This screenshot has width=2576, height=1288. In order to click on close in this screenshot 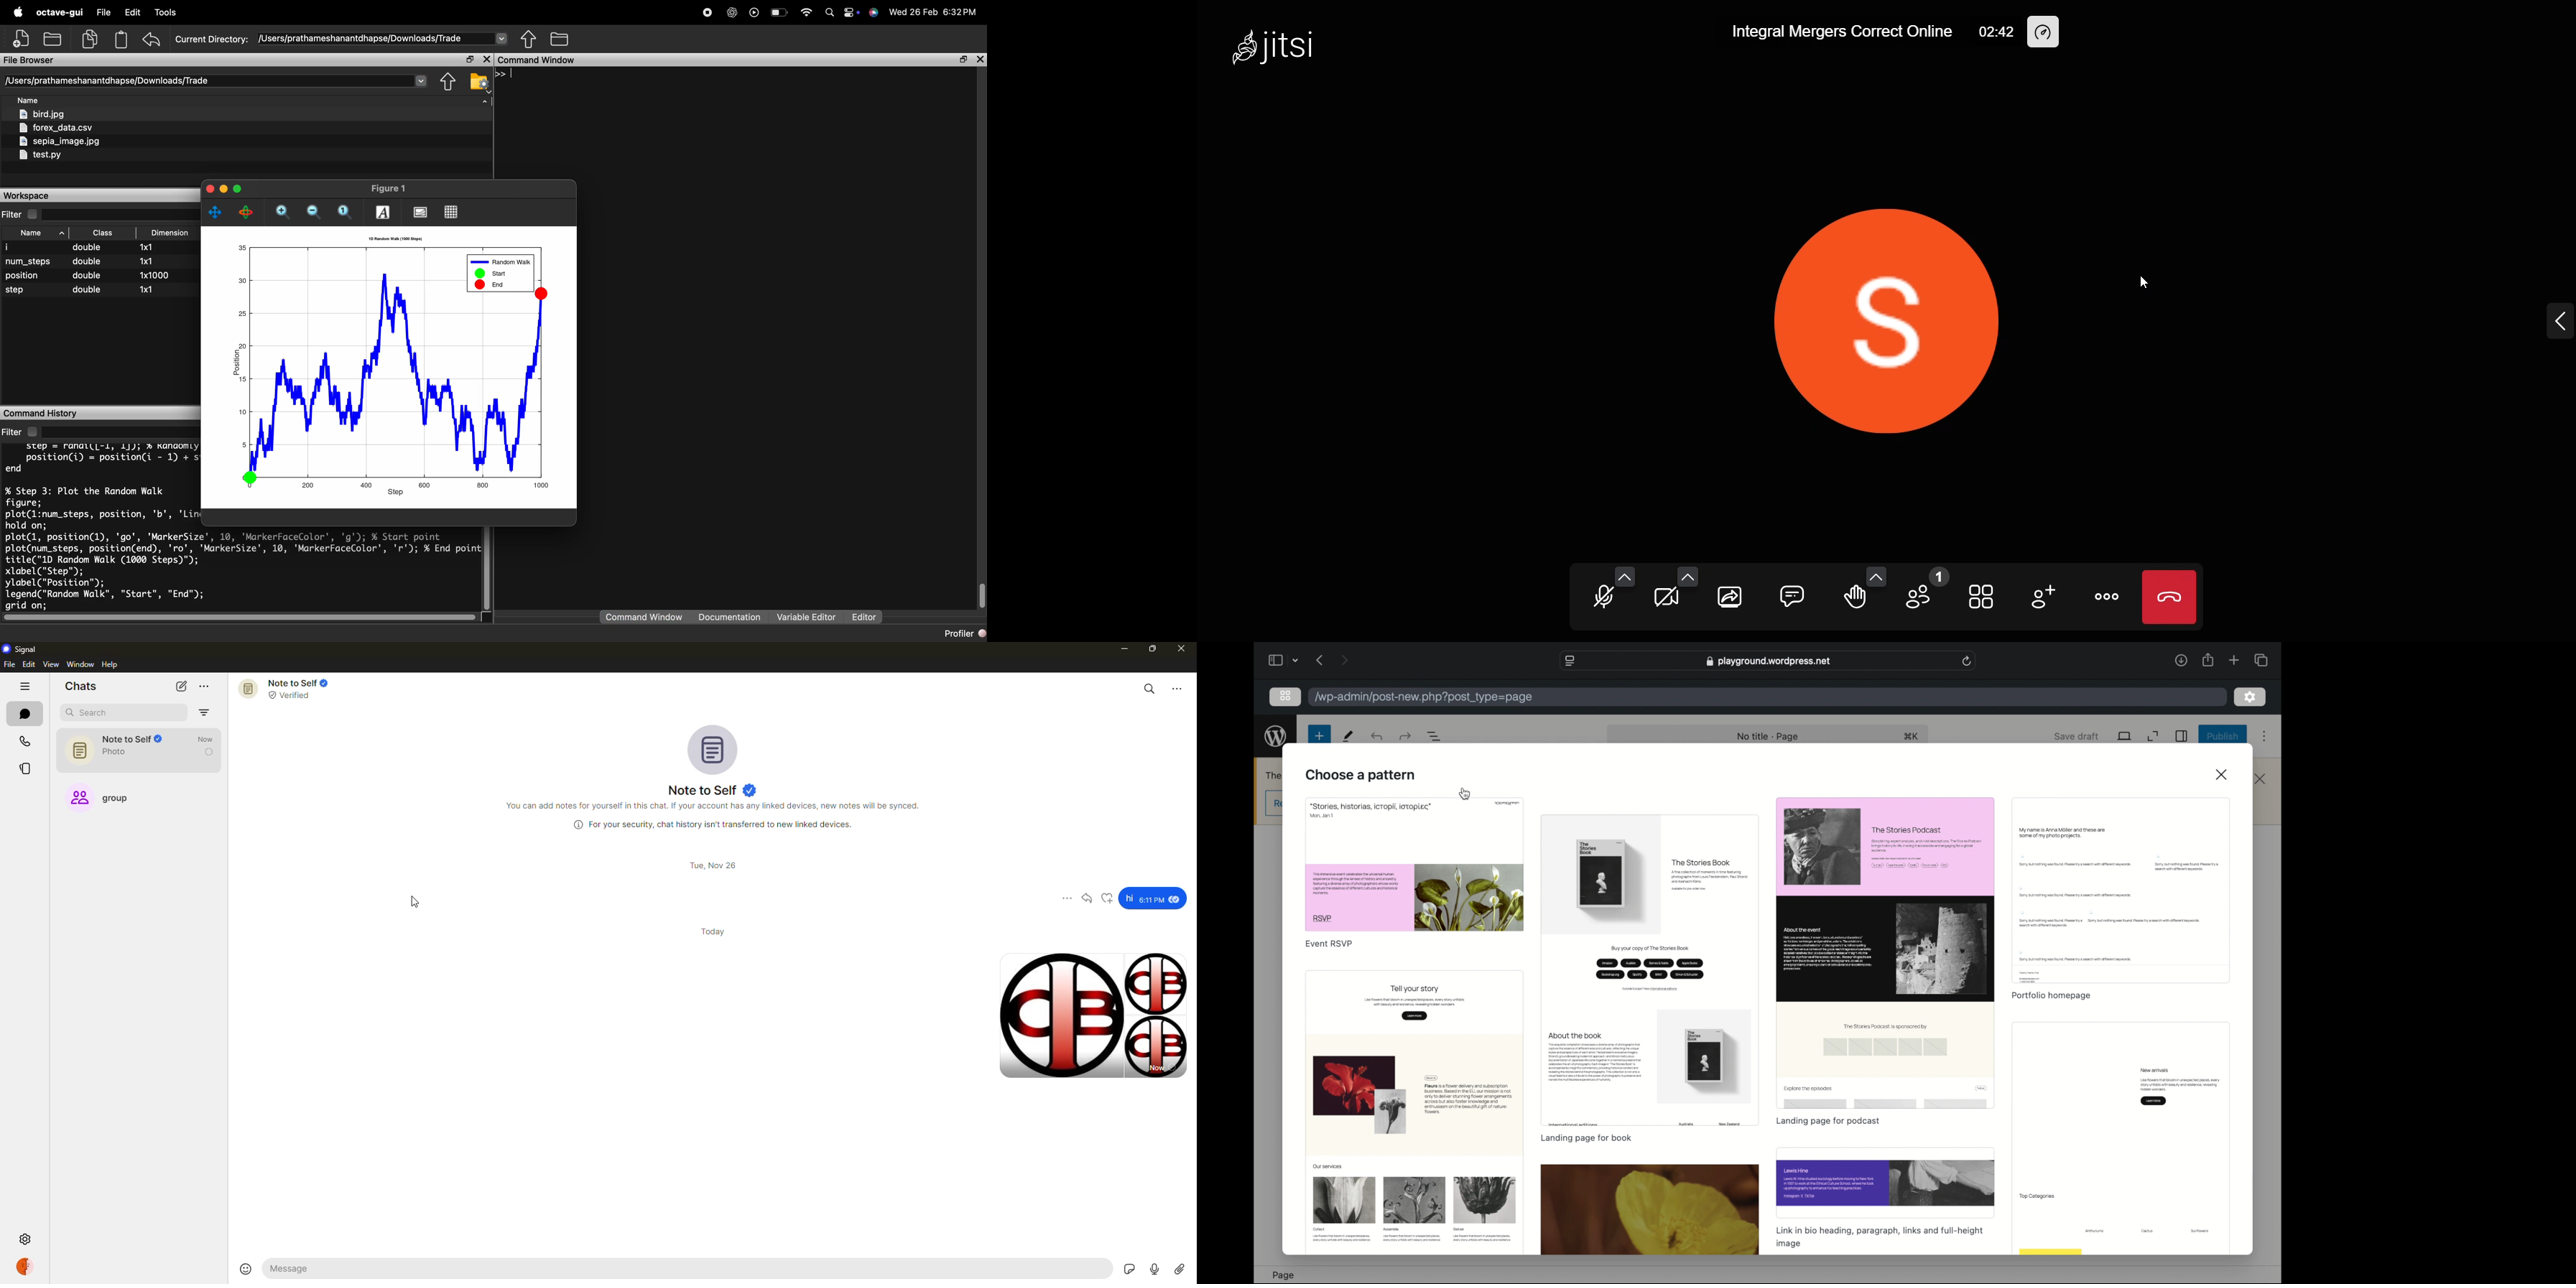, I will do `click(210, 188)`.